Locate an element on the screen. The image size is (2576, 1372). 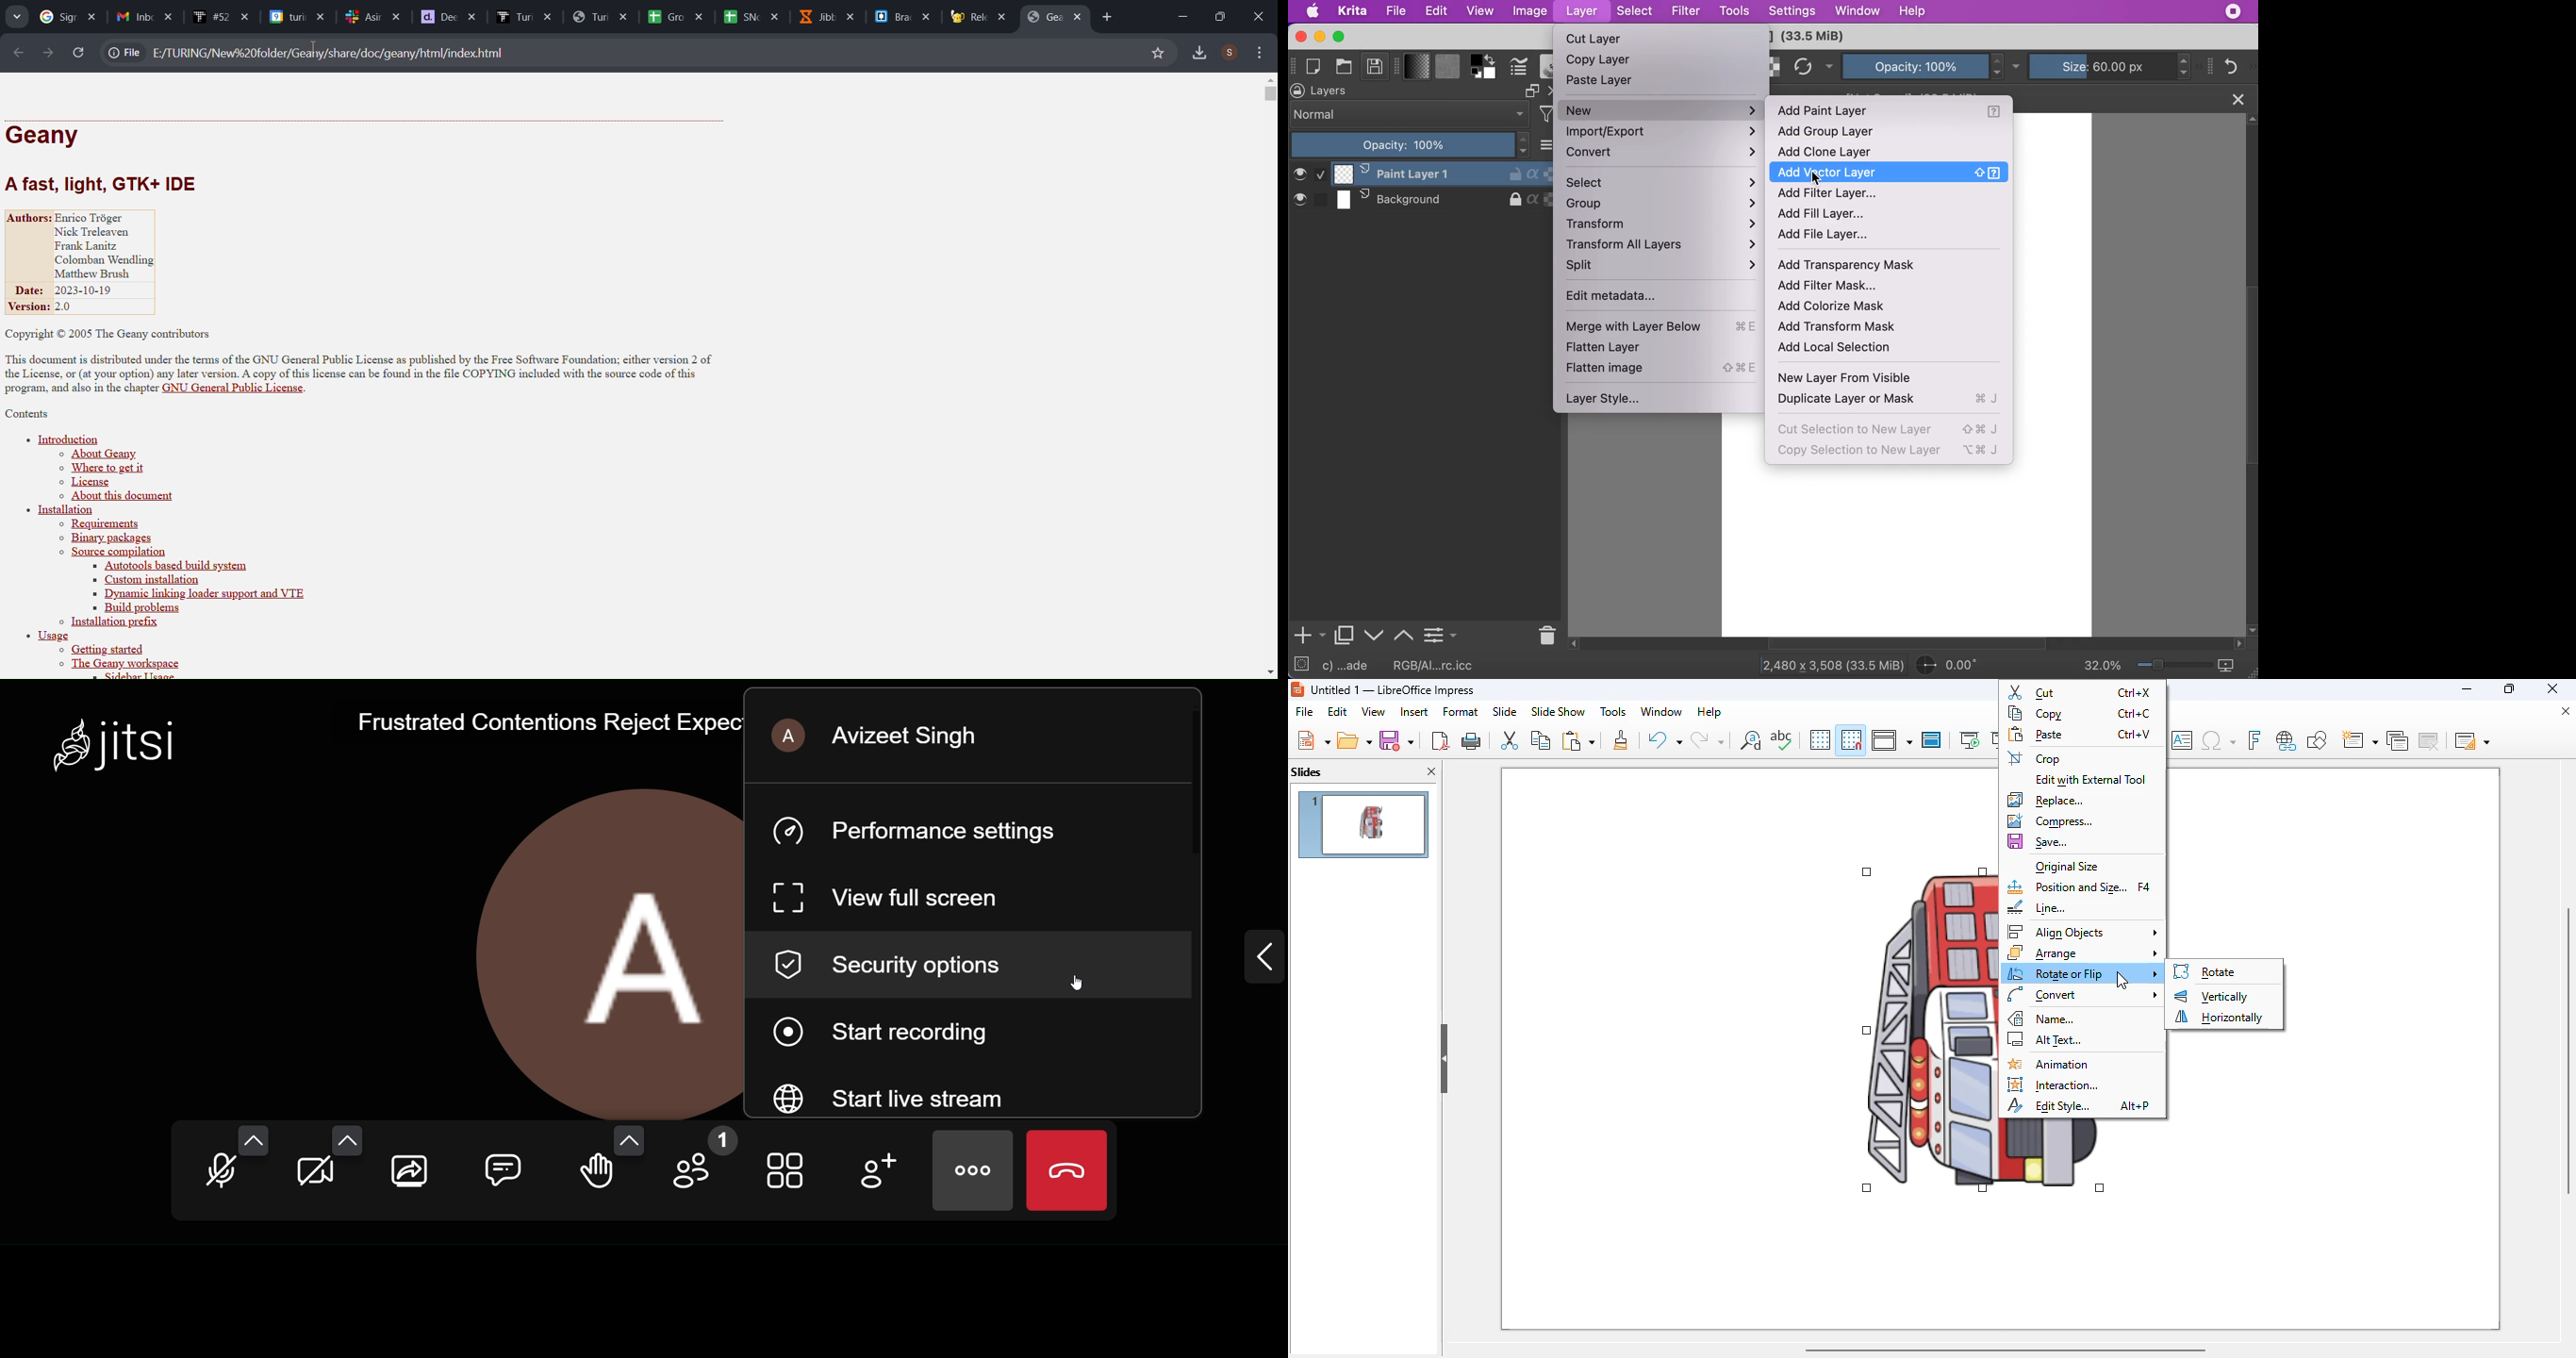
redo is located at coordinates (1707, 739).